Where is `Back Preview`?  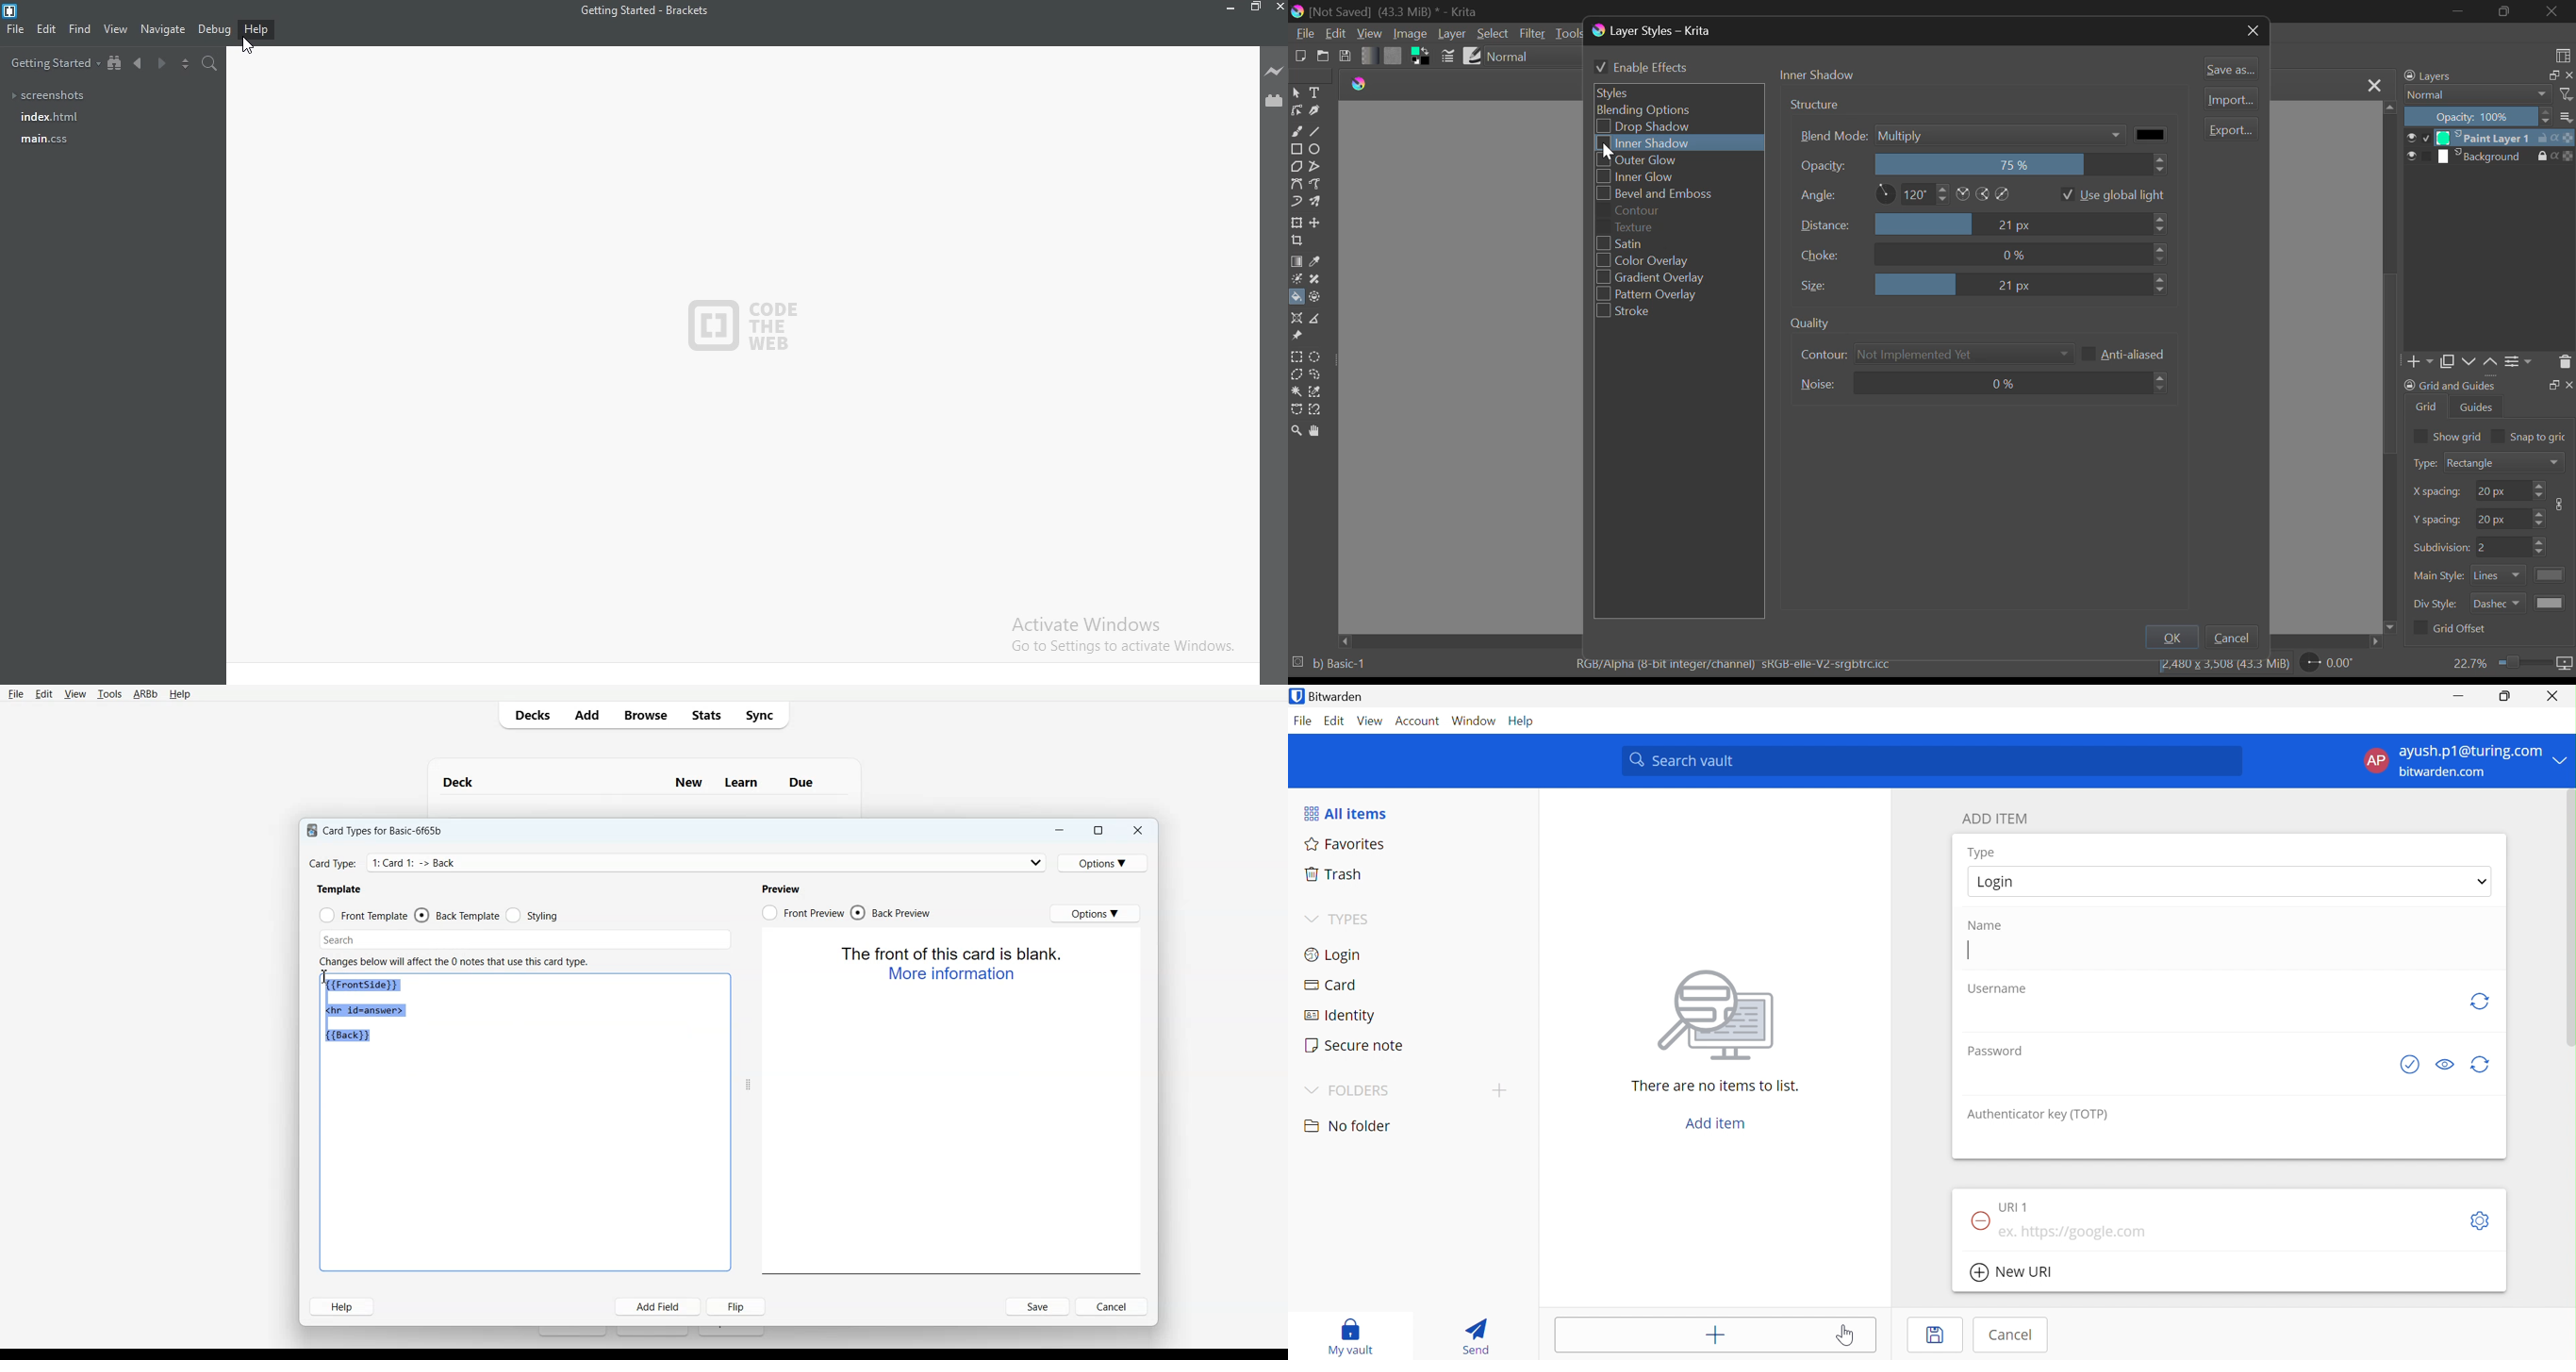
Back Preview is located at coordinates (893, 913).